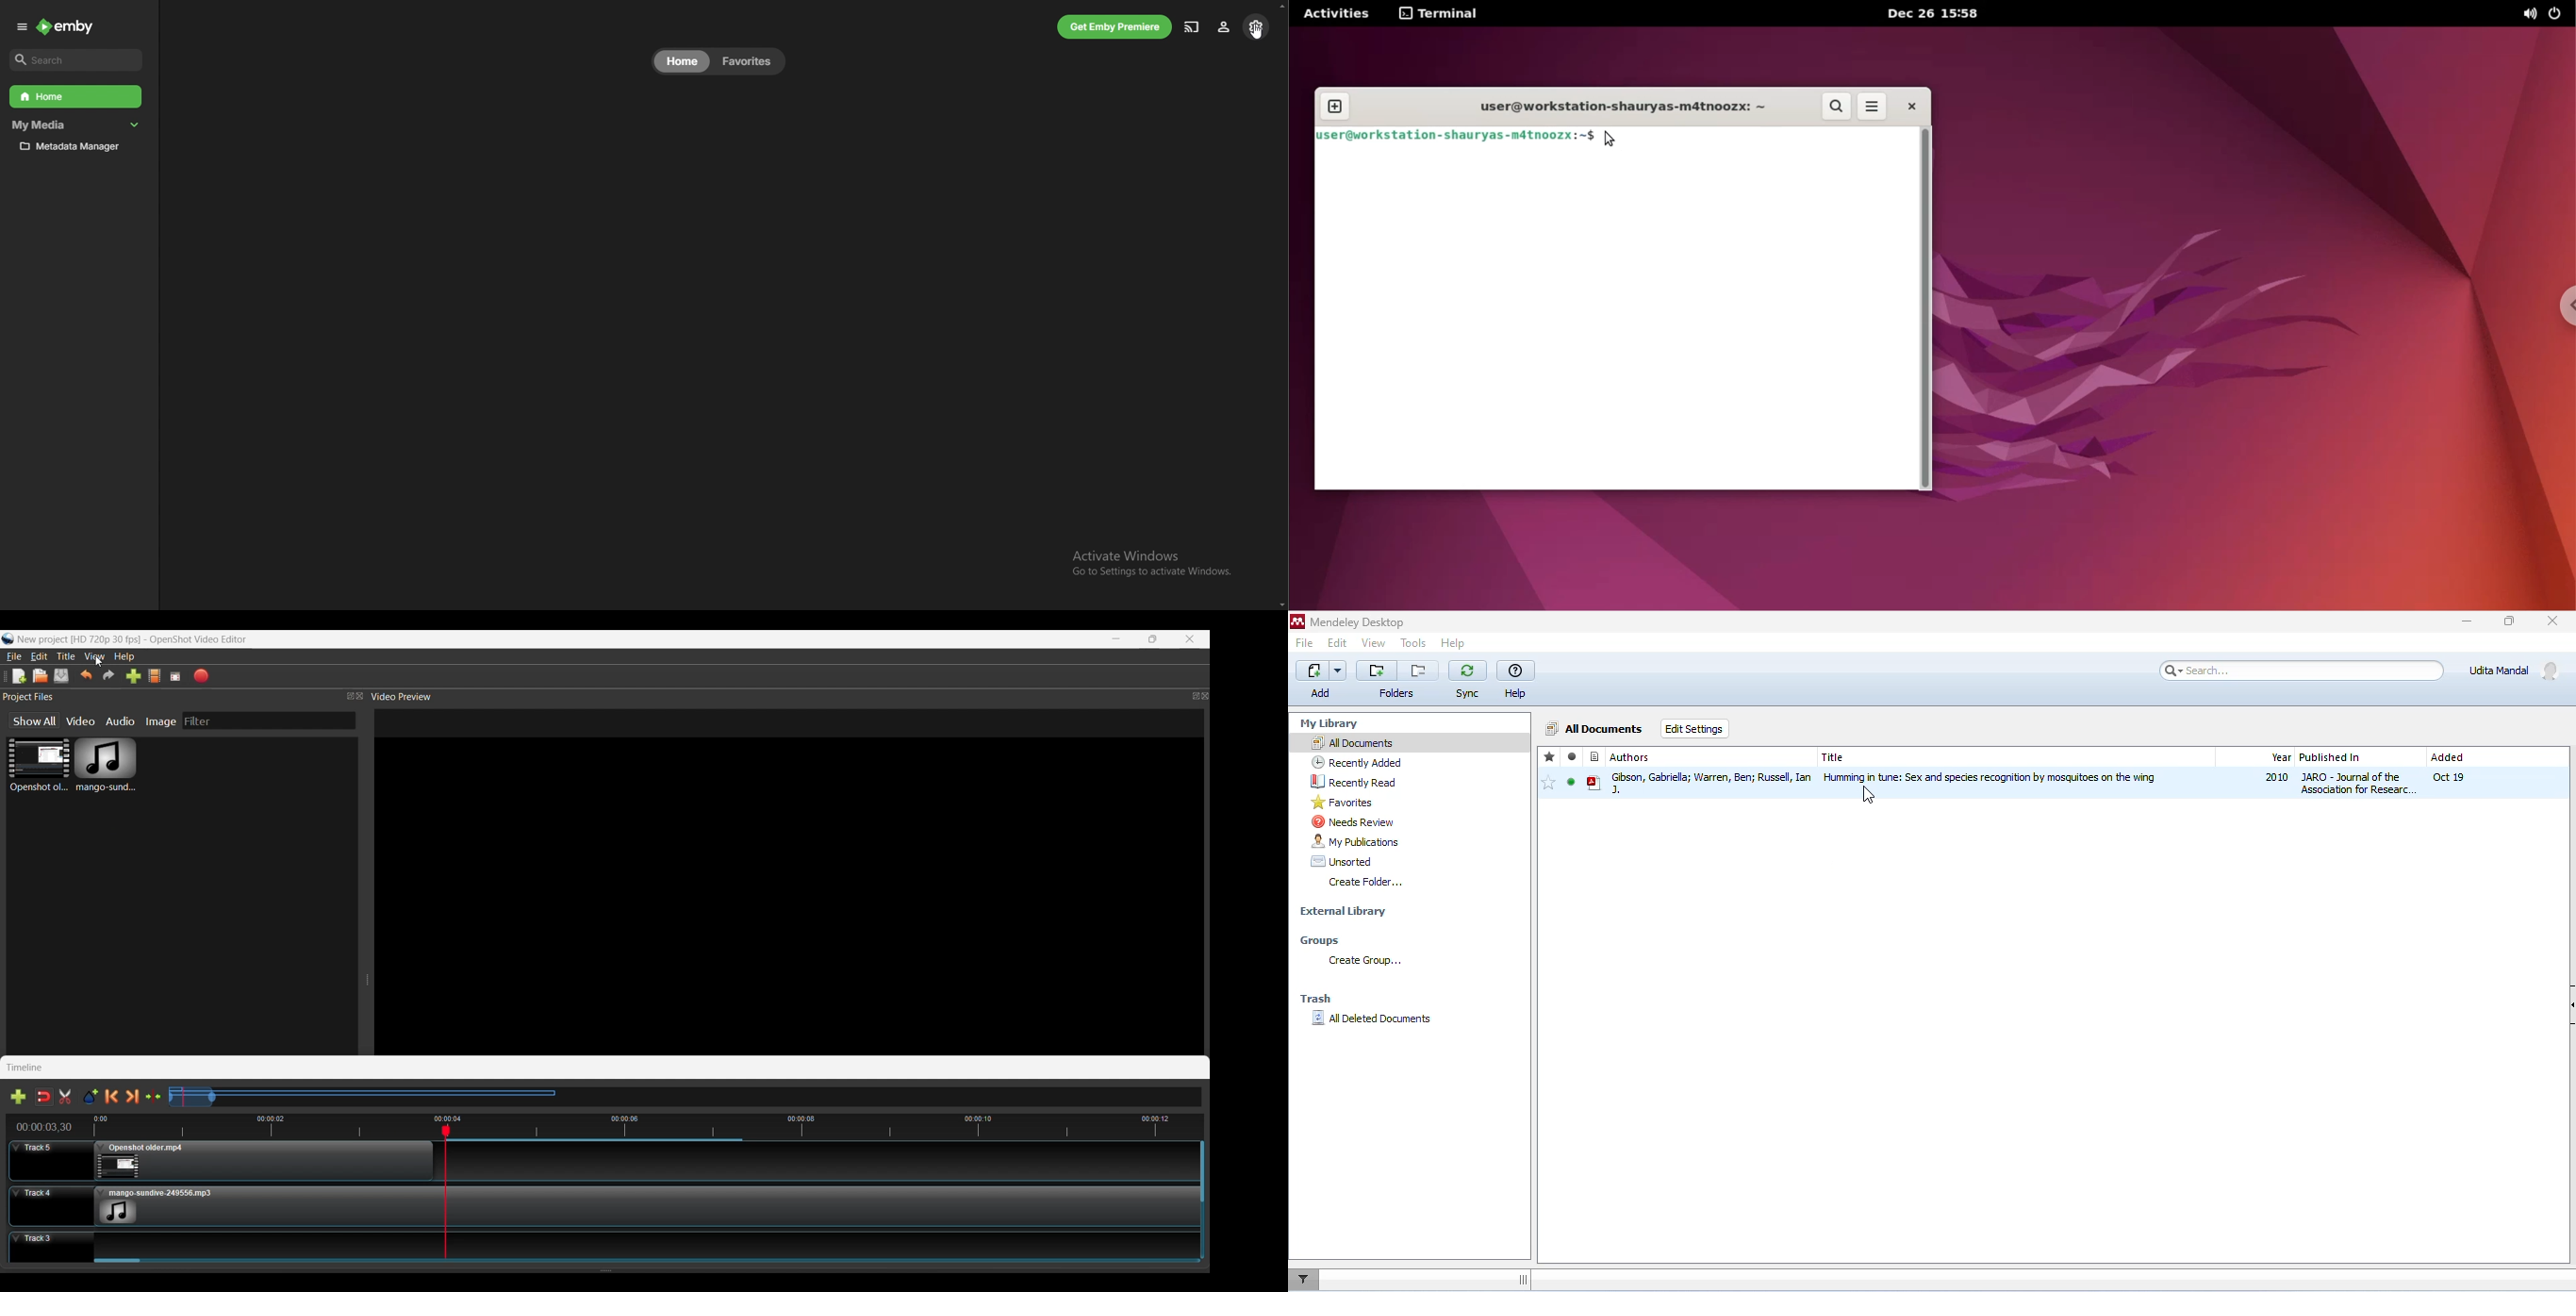 This screenshot has width=2576, height=1316. I want to click on Filter, so click(269, 720).